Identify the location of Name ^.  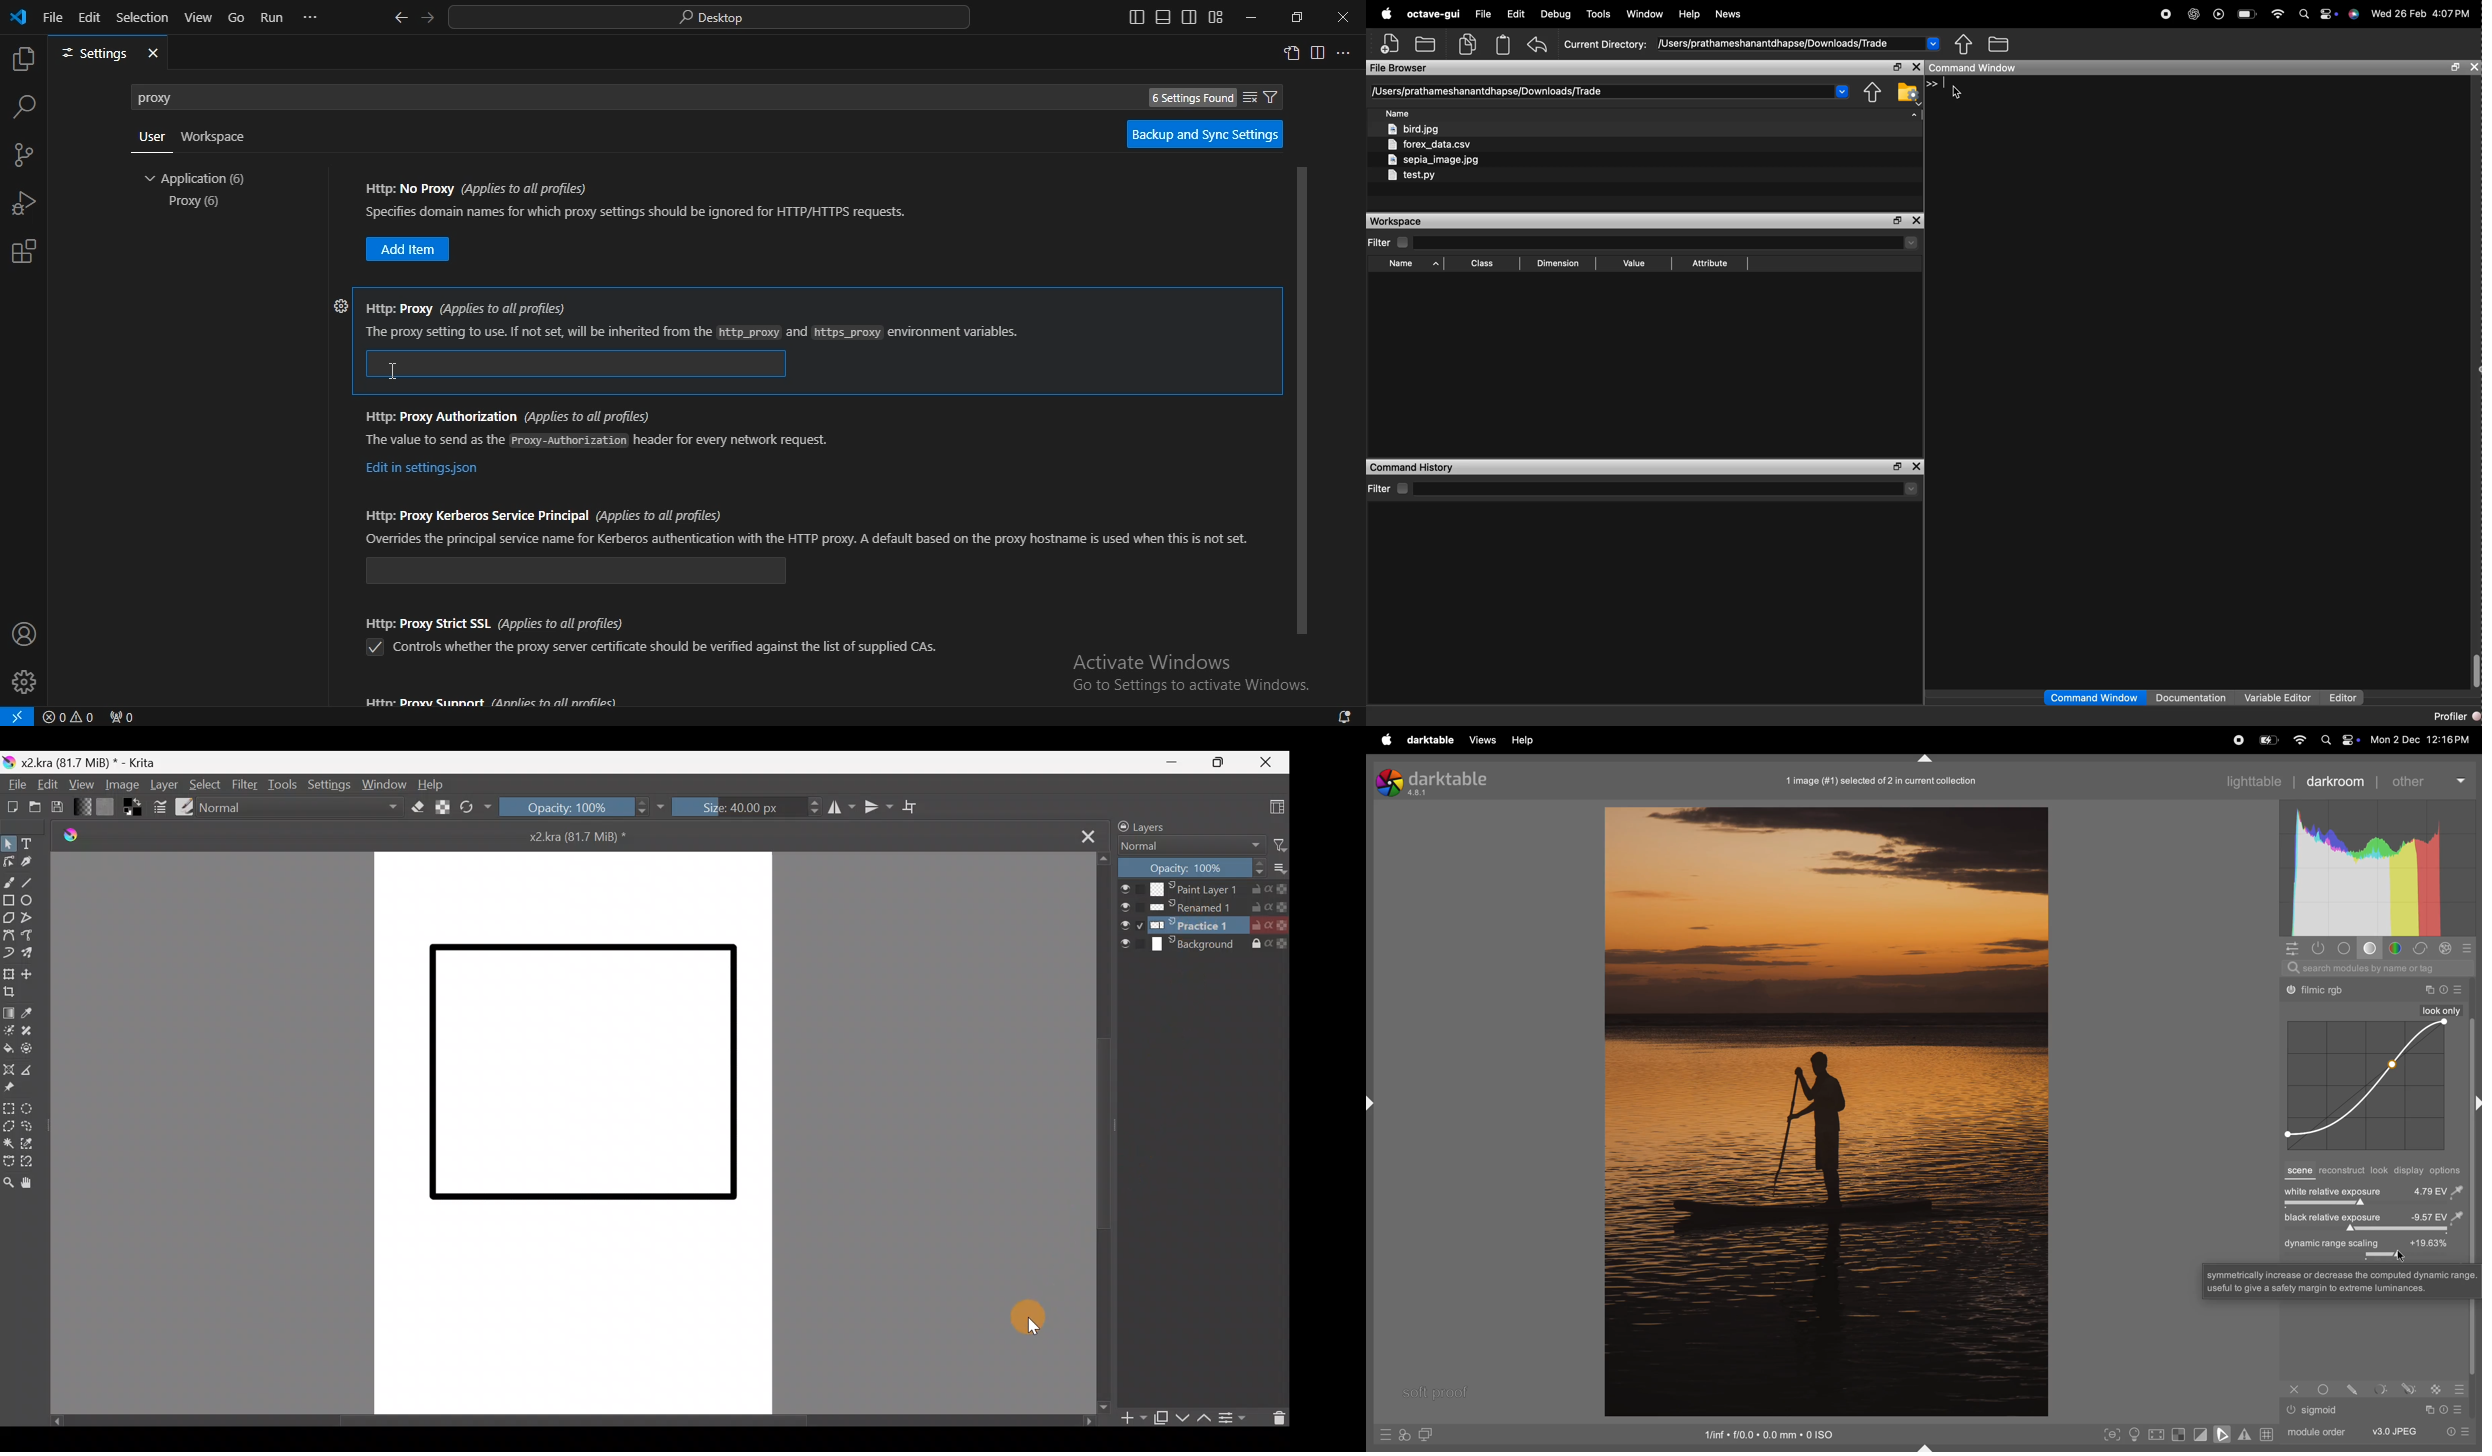
(1416, 264).